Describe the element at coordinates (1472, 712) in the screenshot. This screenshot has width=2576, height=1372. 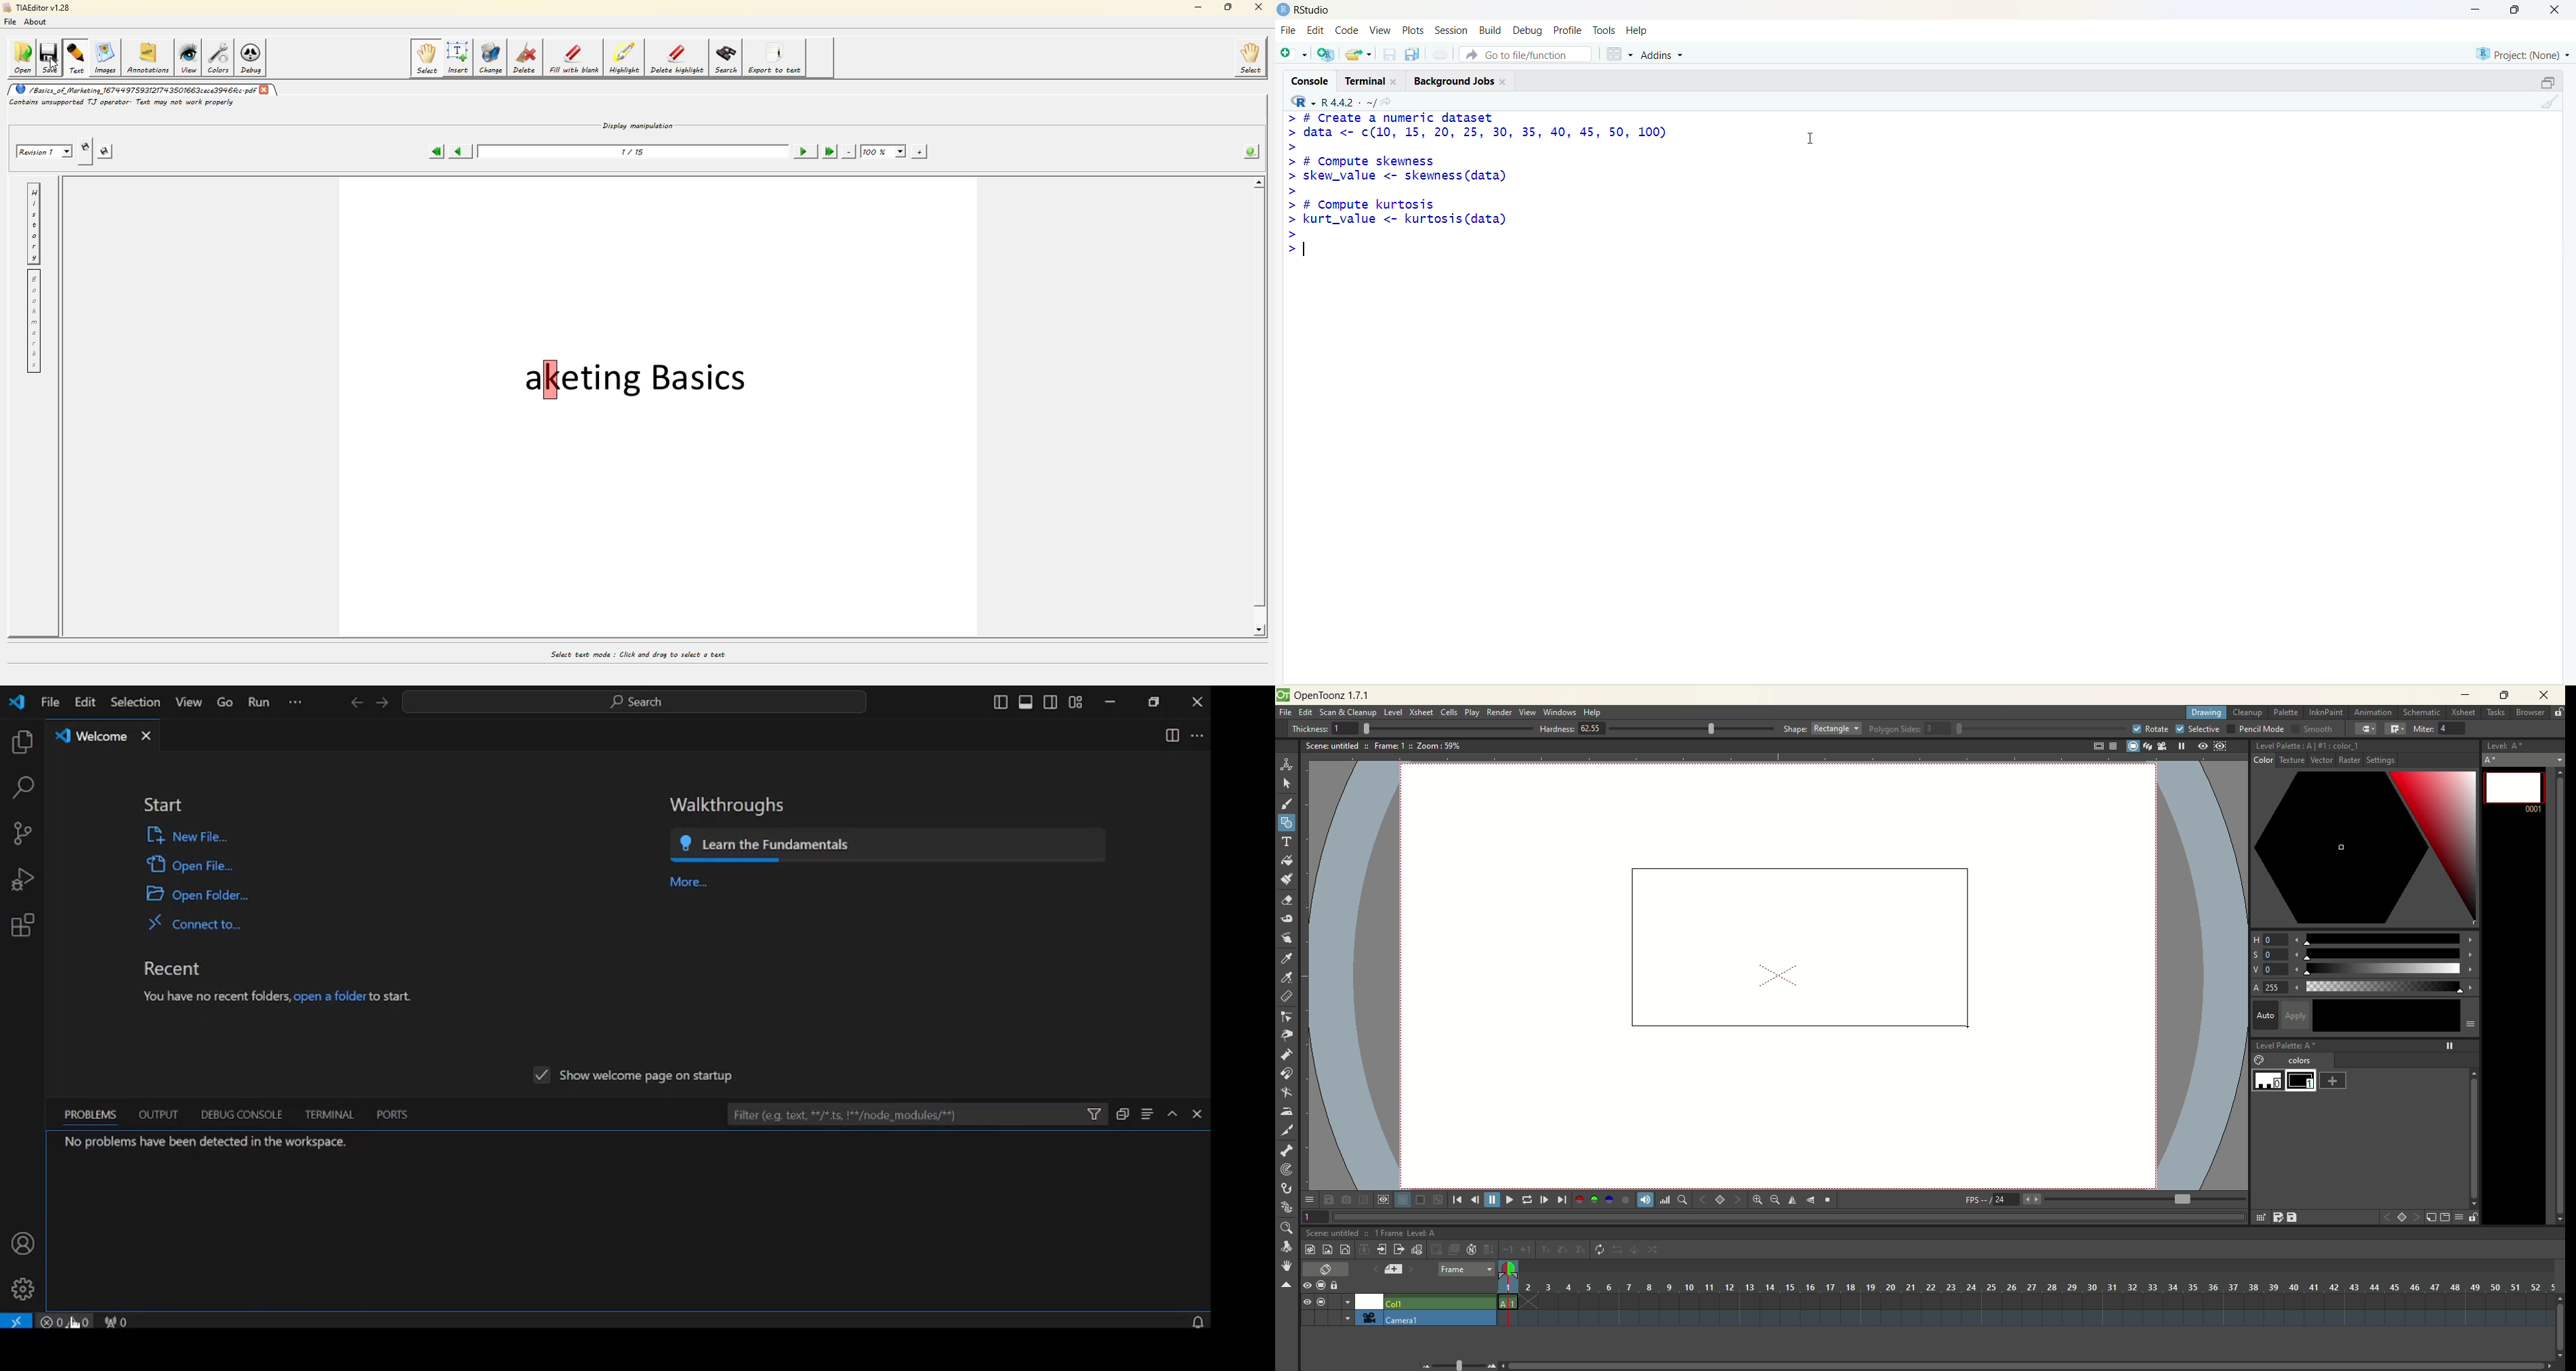
I see `play` at that location.